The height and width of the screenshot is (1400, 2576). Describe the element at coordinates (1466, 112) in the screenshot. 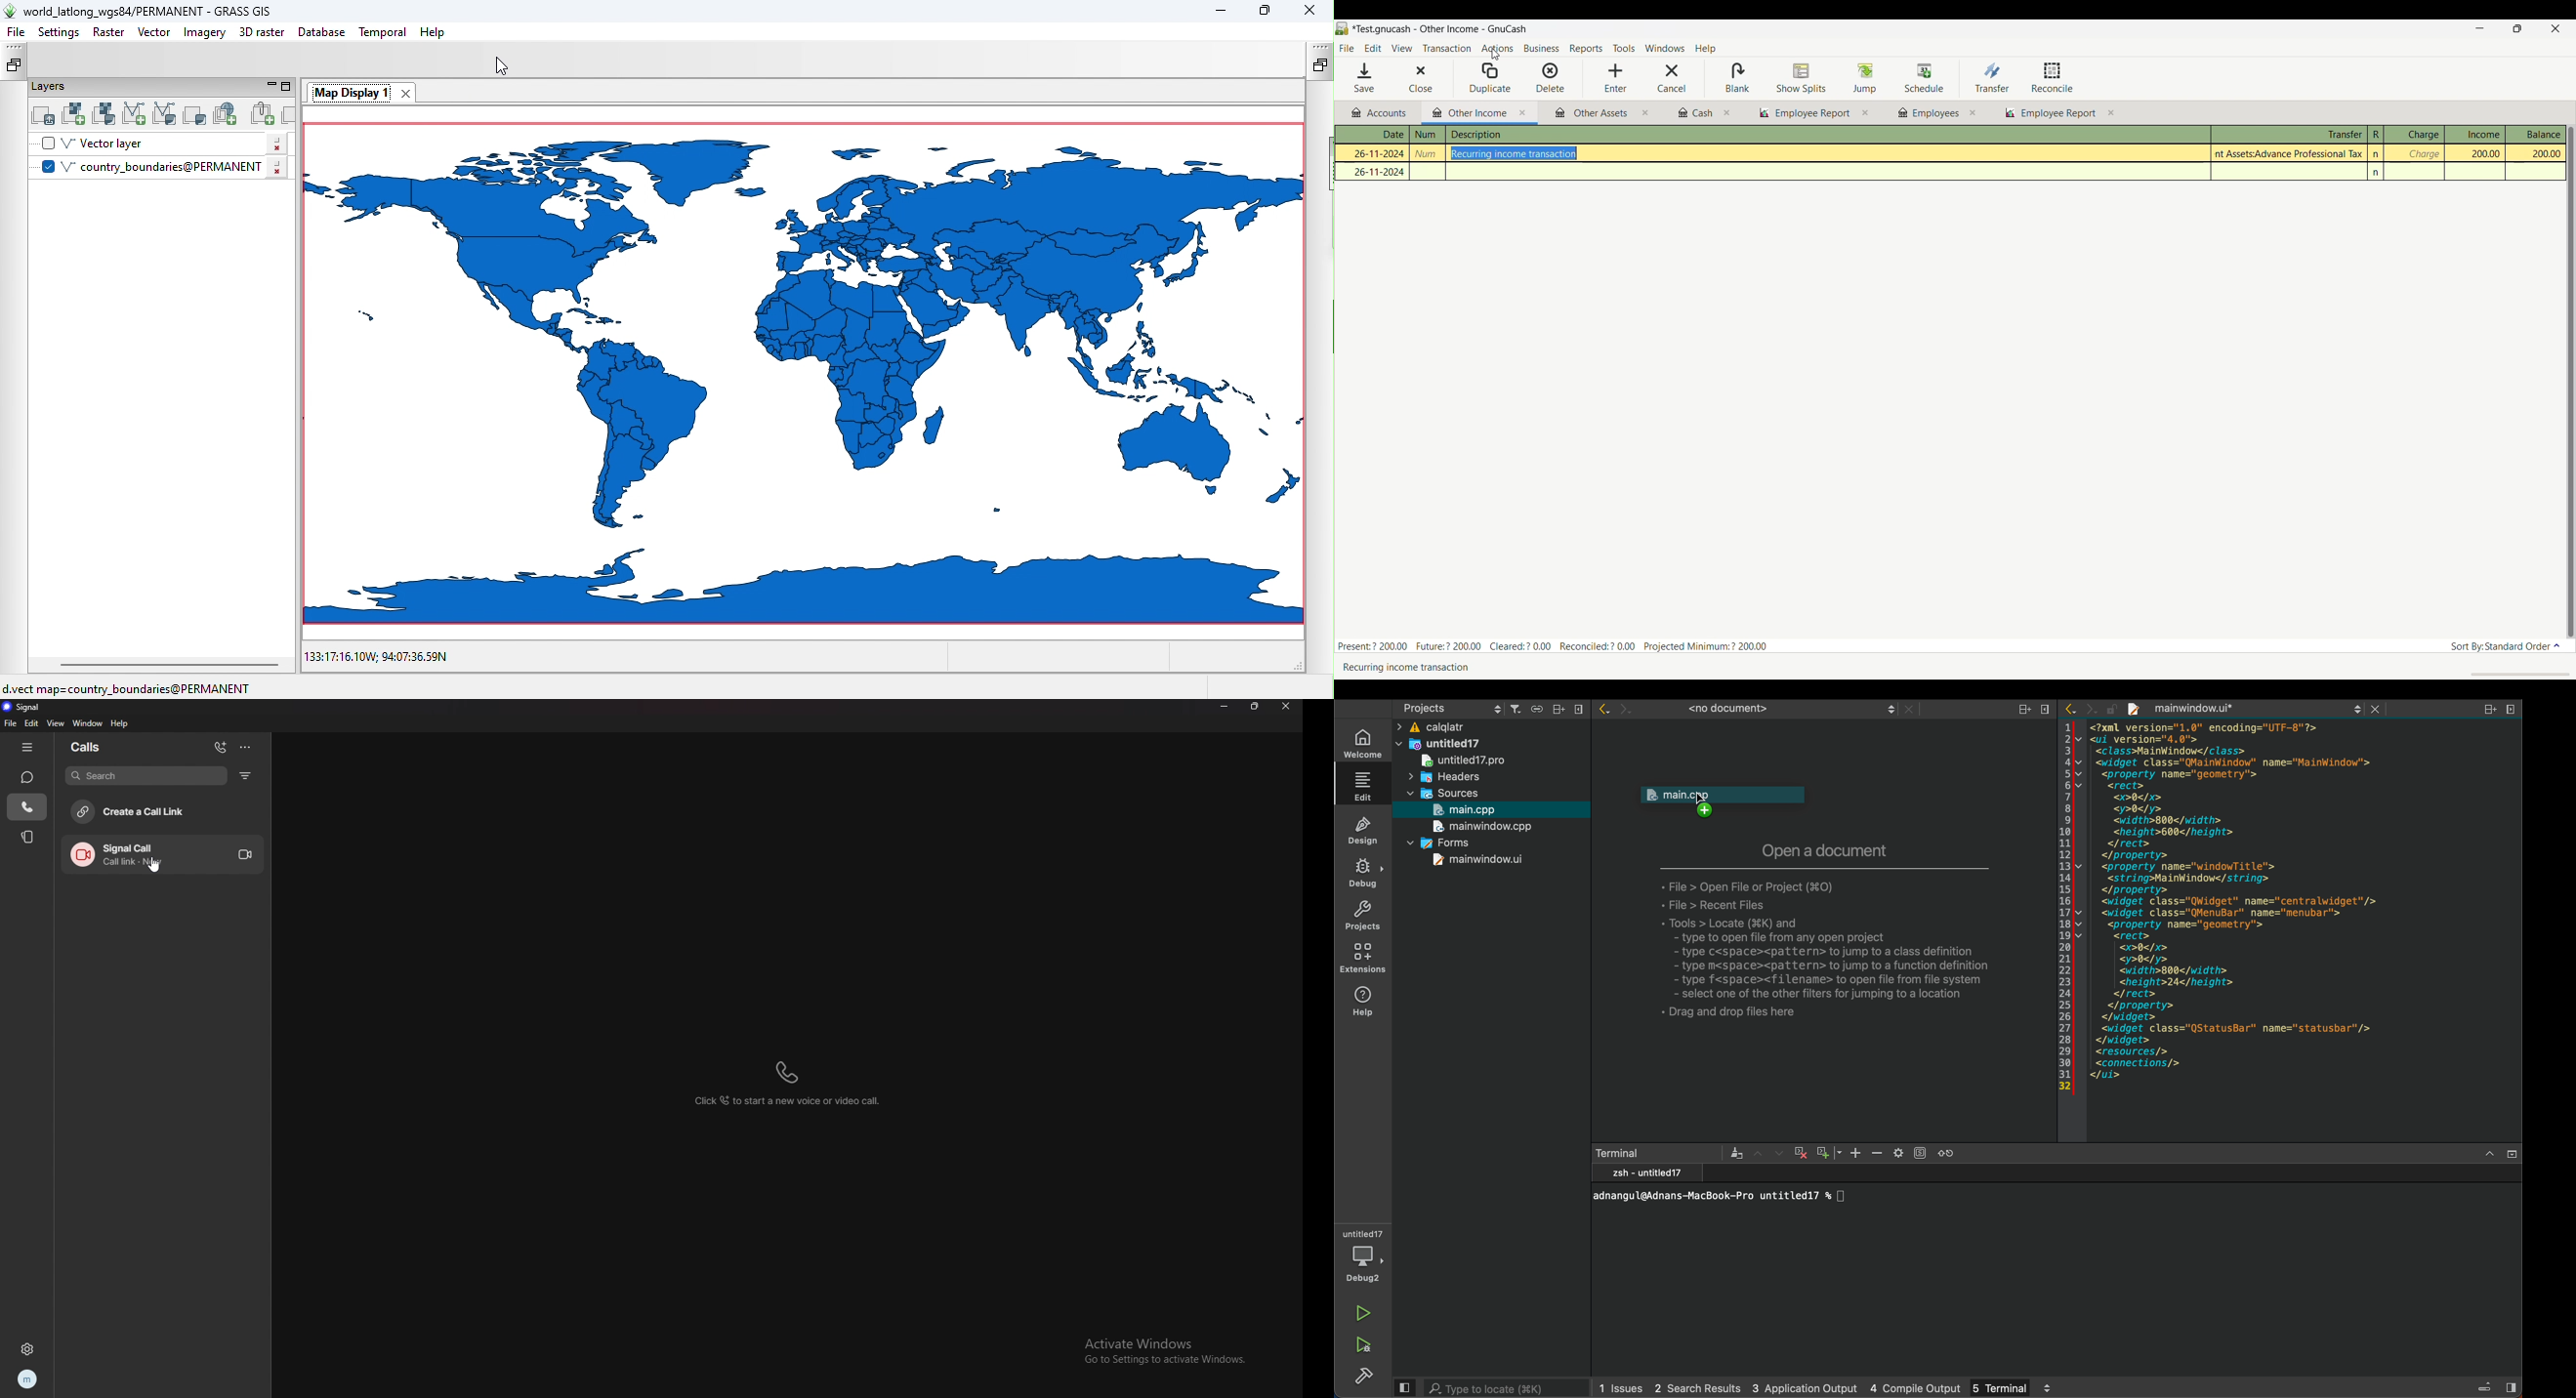

I see `Current tab highlight` at that location.